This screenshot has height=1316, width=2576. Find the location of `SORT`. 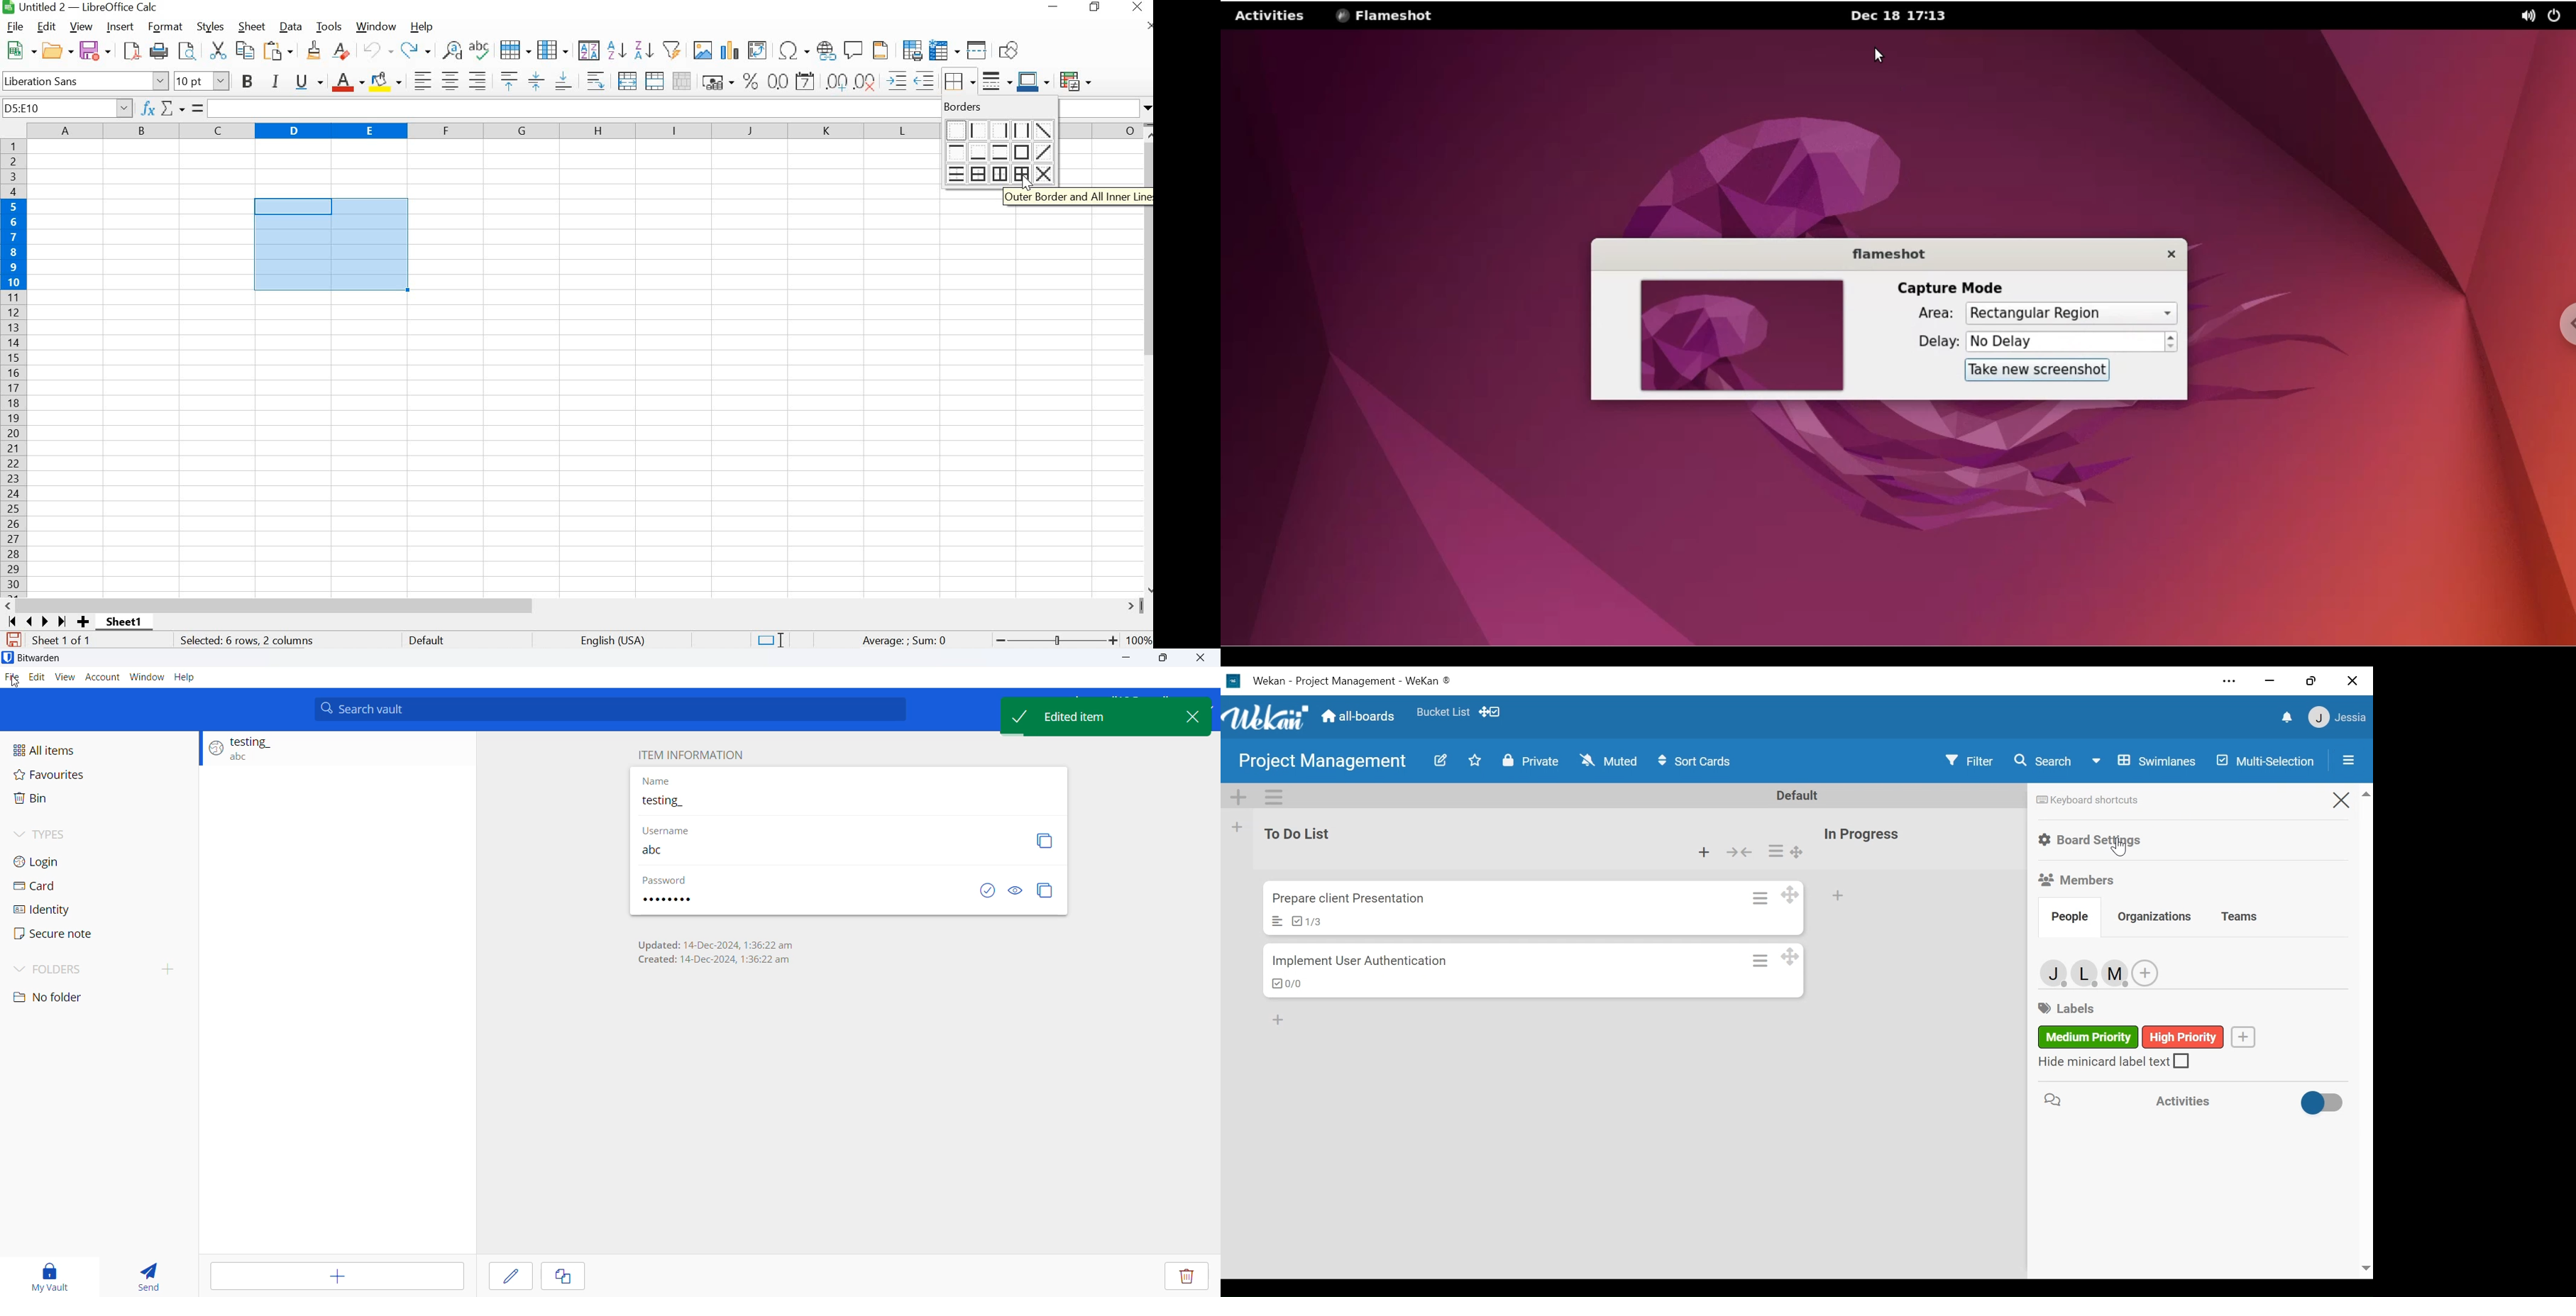

SORT is located at coordinates (589, 51).